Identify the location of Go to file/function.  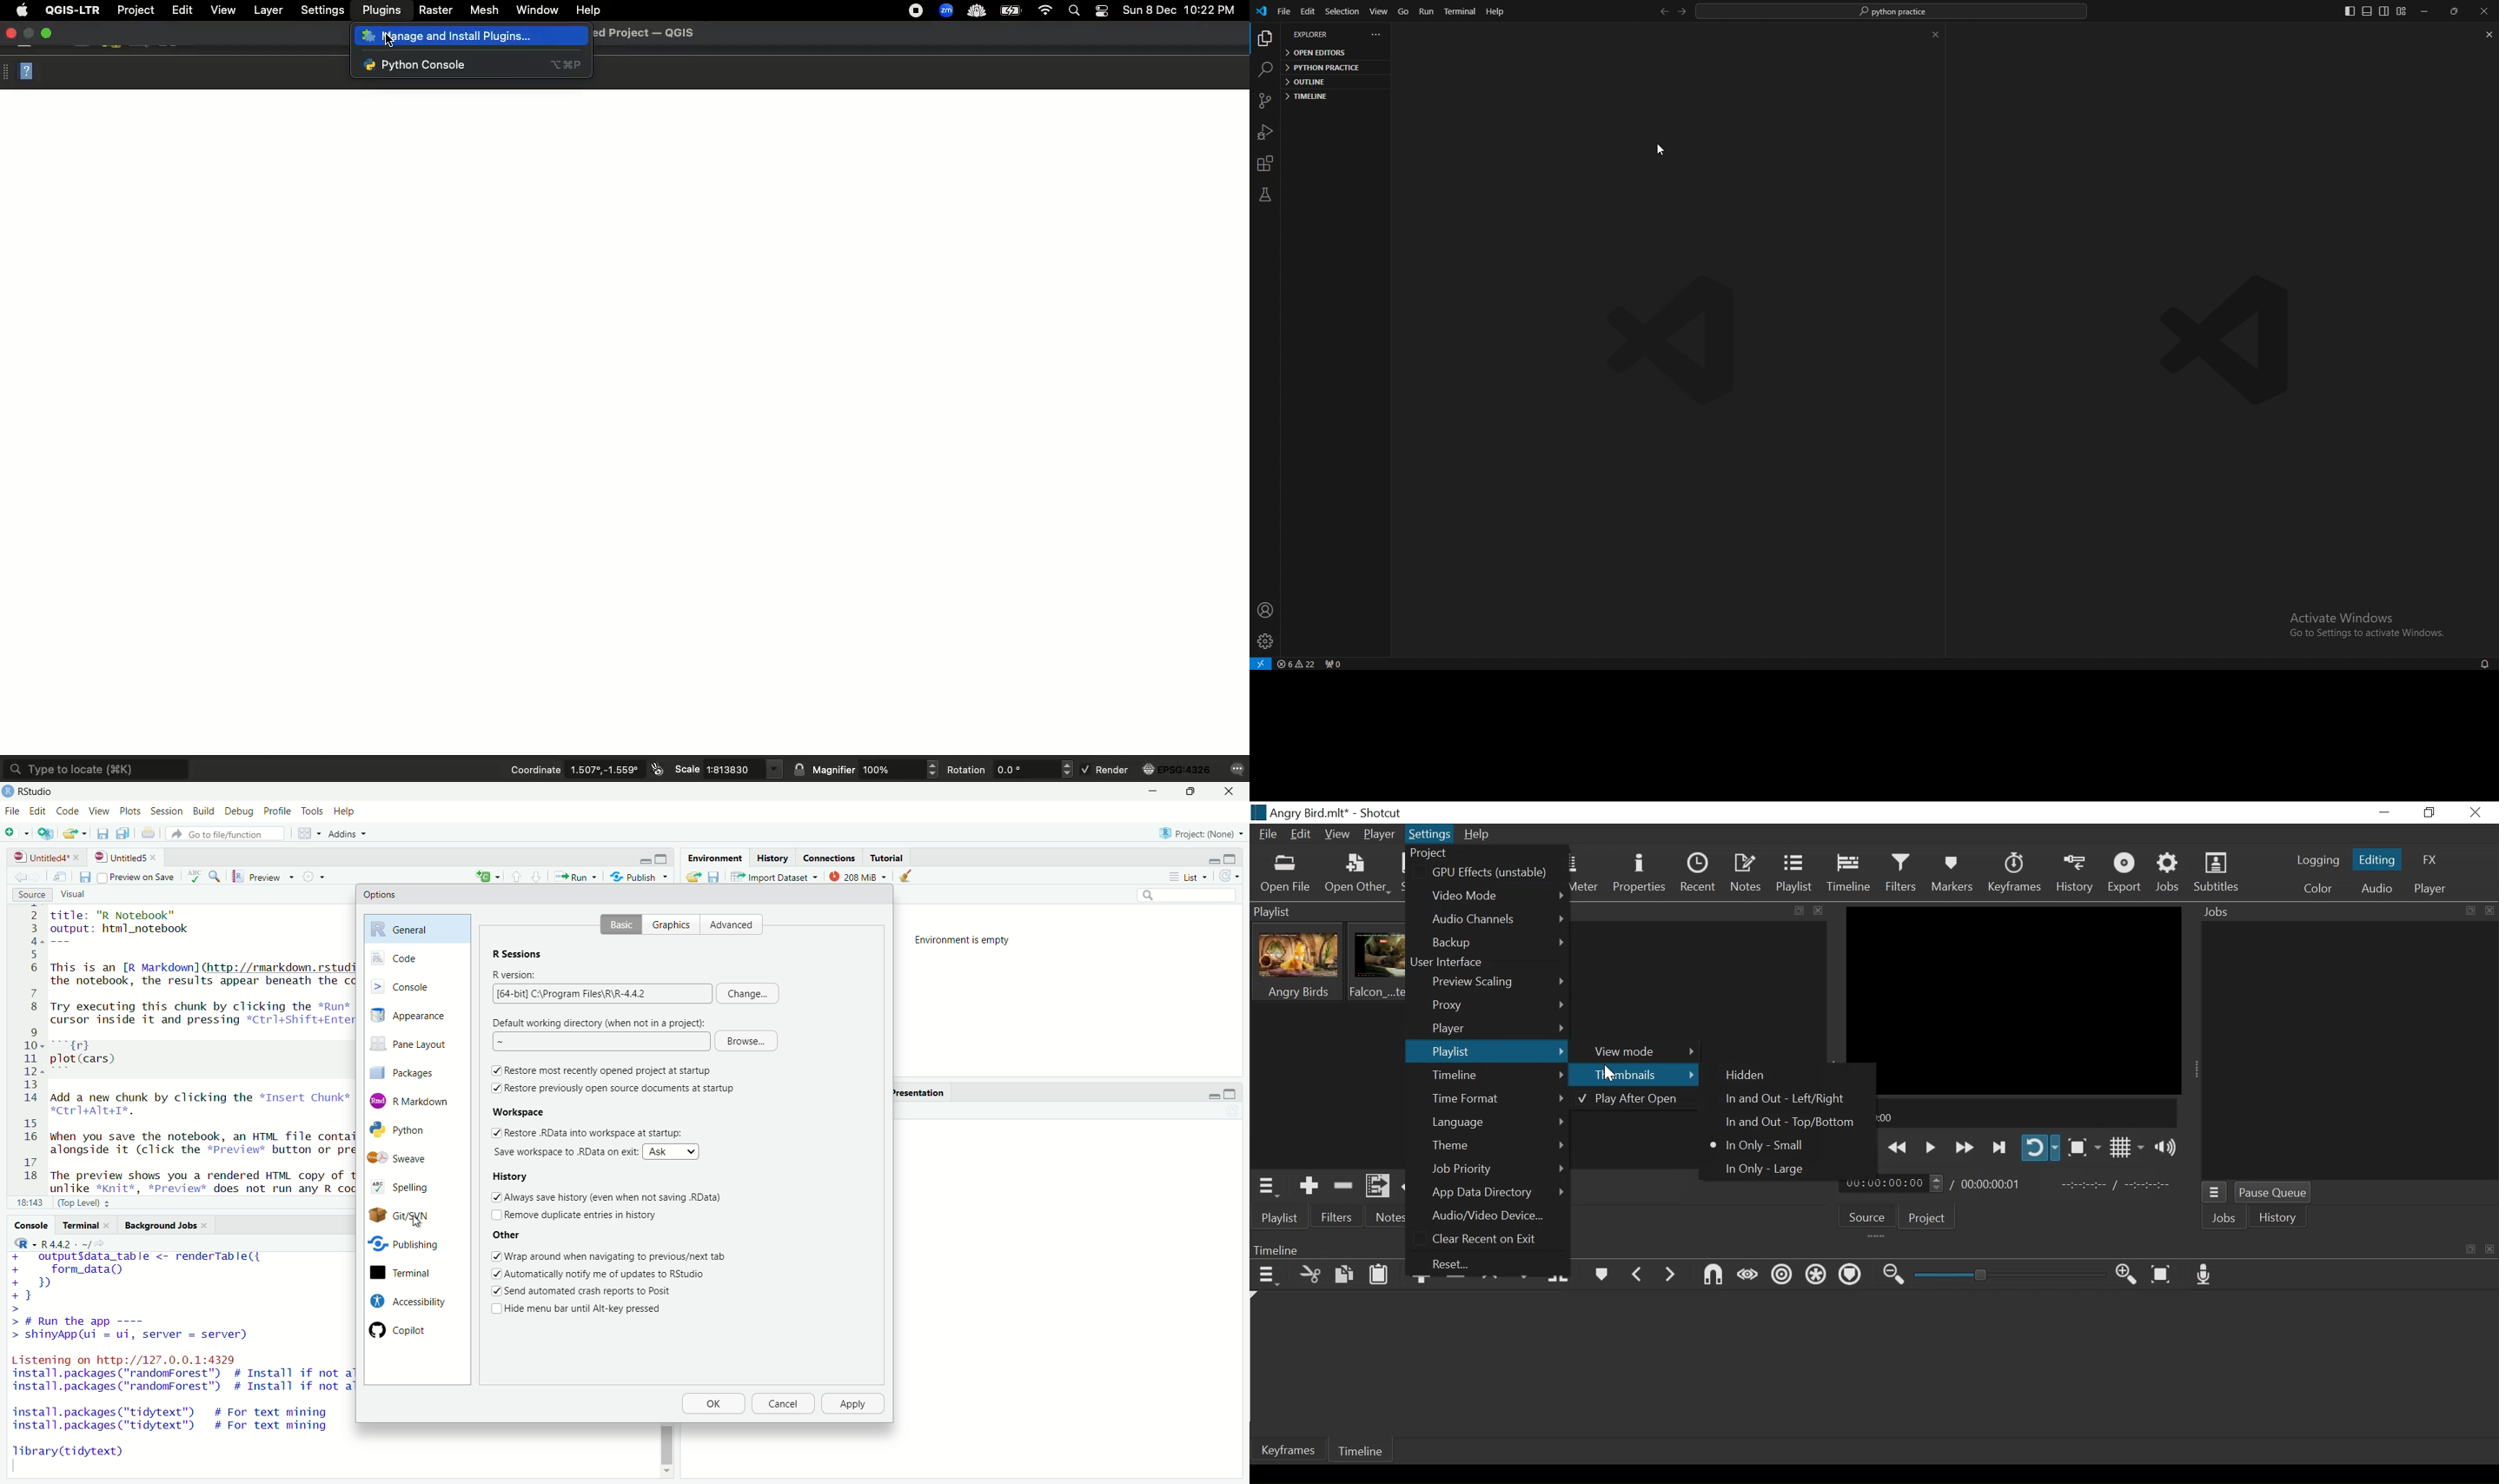
(228, 834).